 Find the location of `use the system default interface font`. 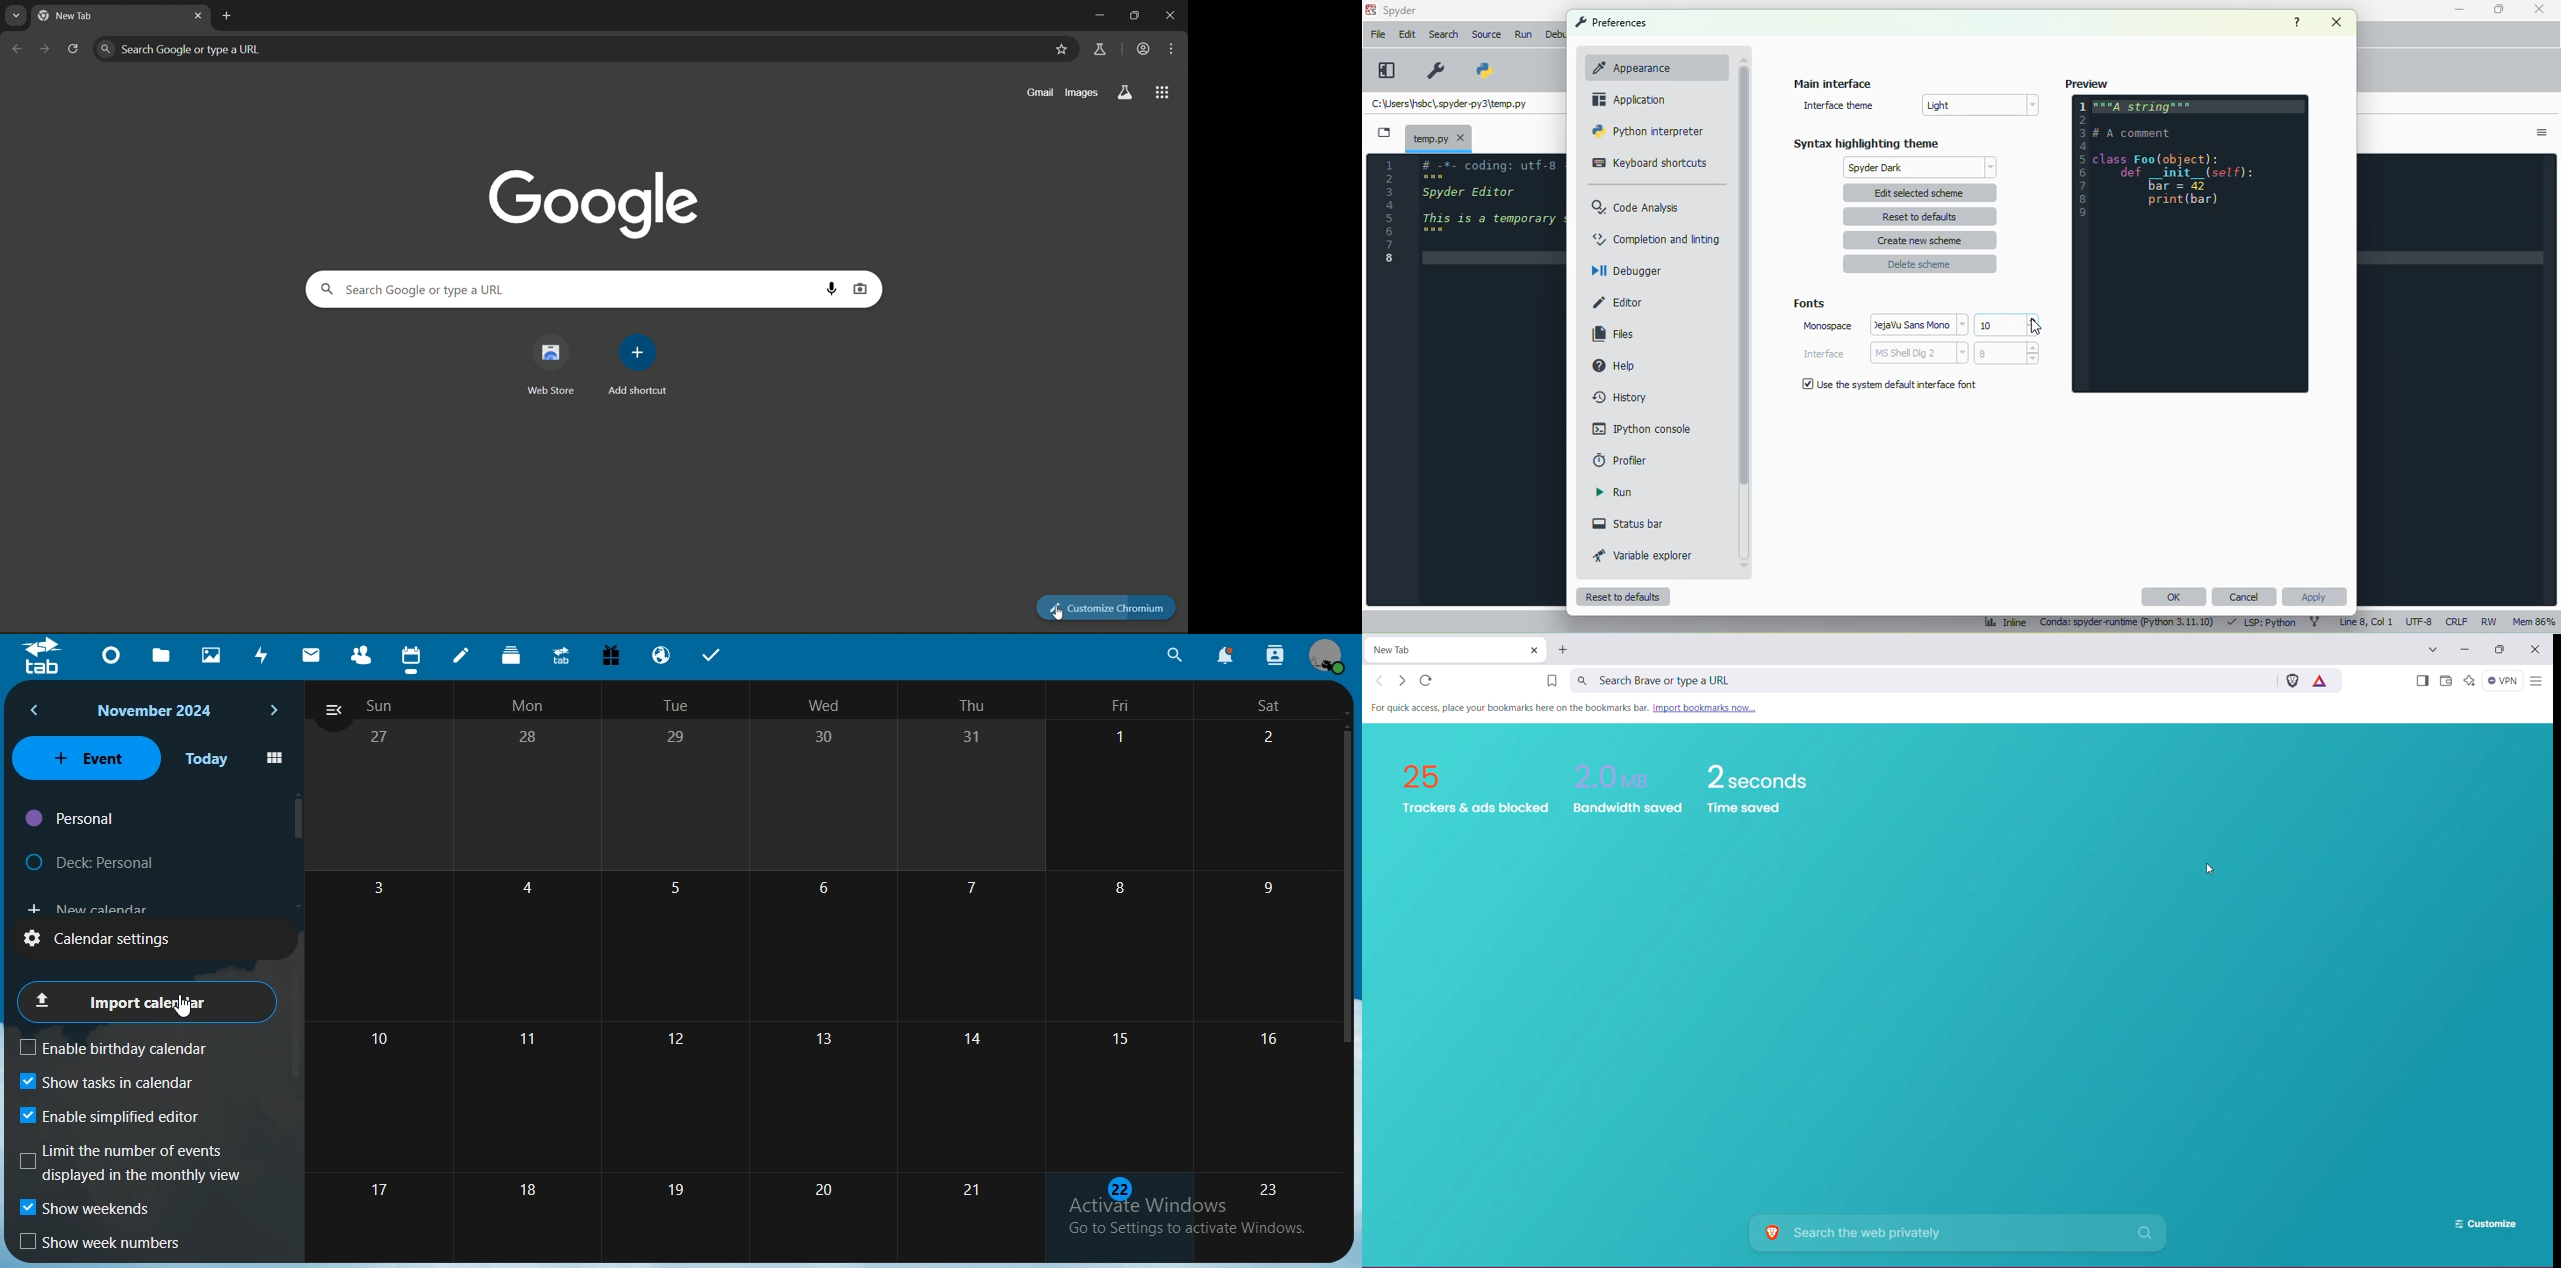

use the system default interface font is located at coordinates (1889, 384).